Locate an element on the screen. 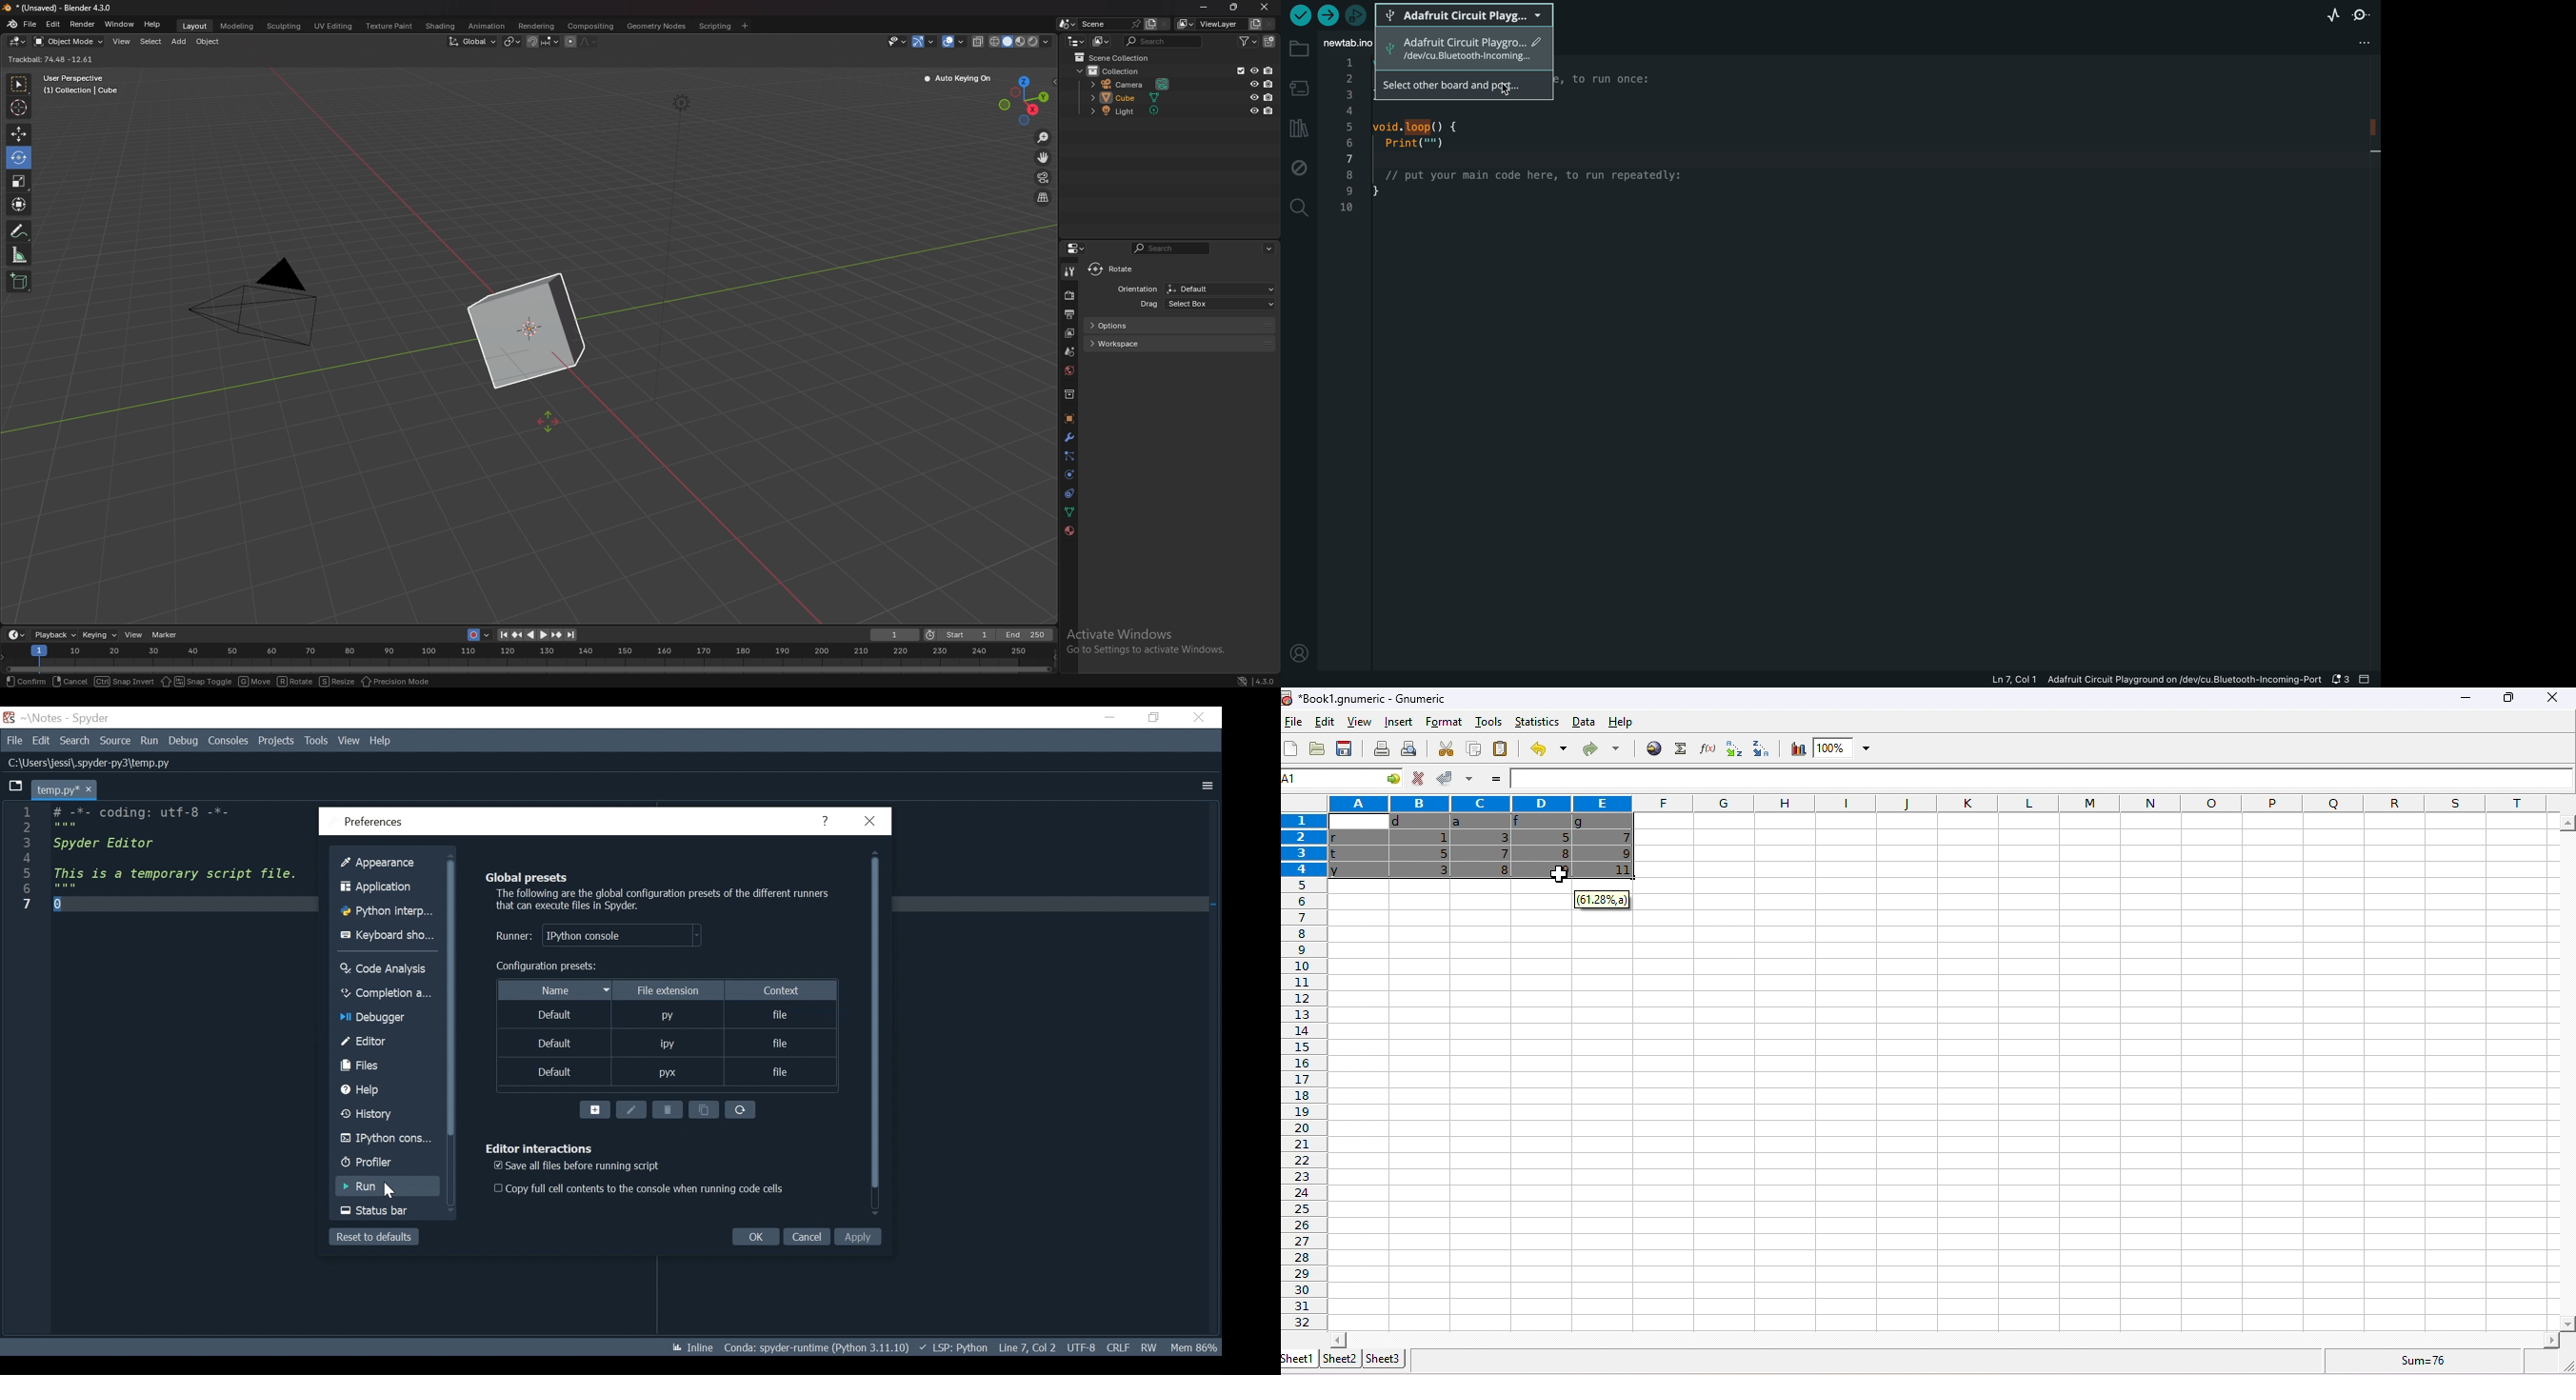 The height and width of the screenshot is (1400, 2576). collection is located at coordinates (1115, 71).